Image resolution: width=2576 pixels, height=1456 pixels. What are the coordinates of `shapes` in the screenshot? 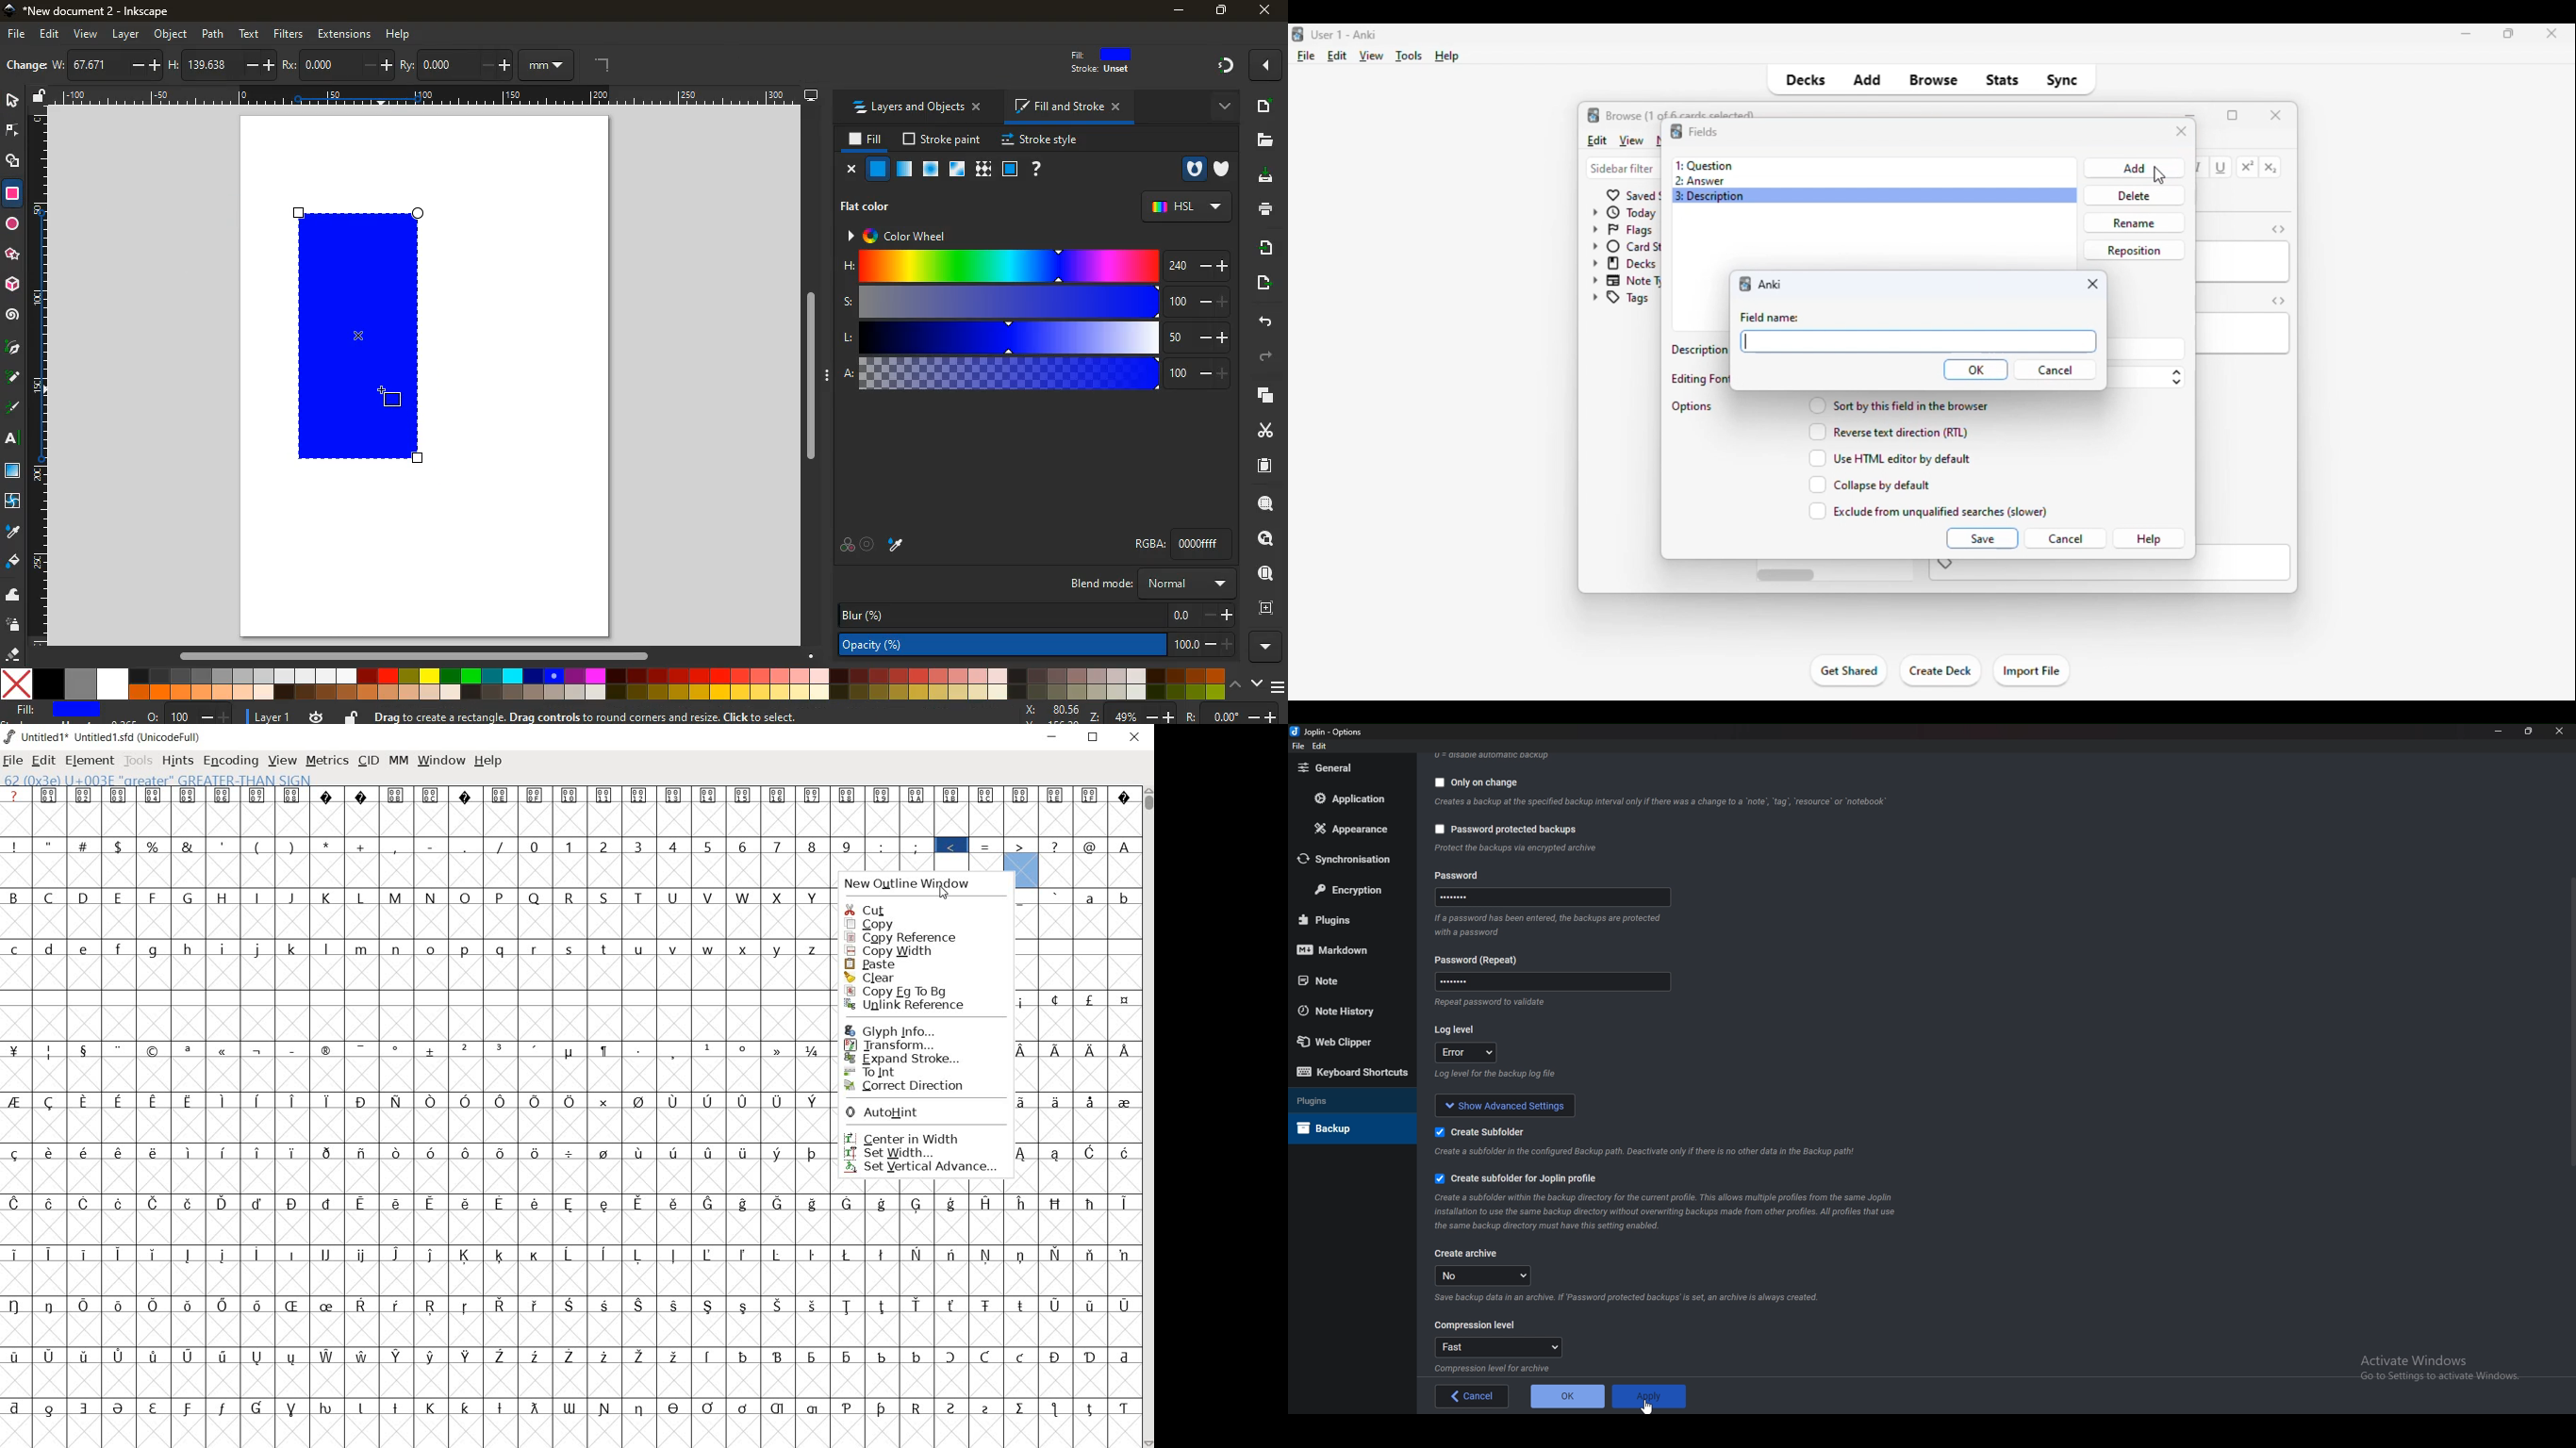 It's located at (14, 163).